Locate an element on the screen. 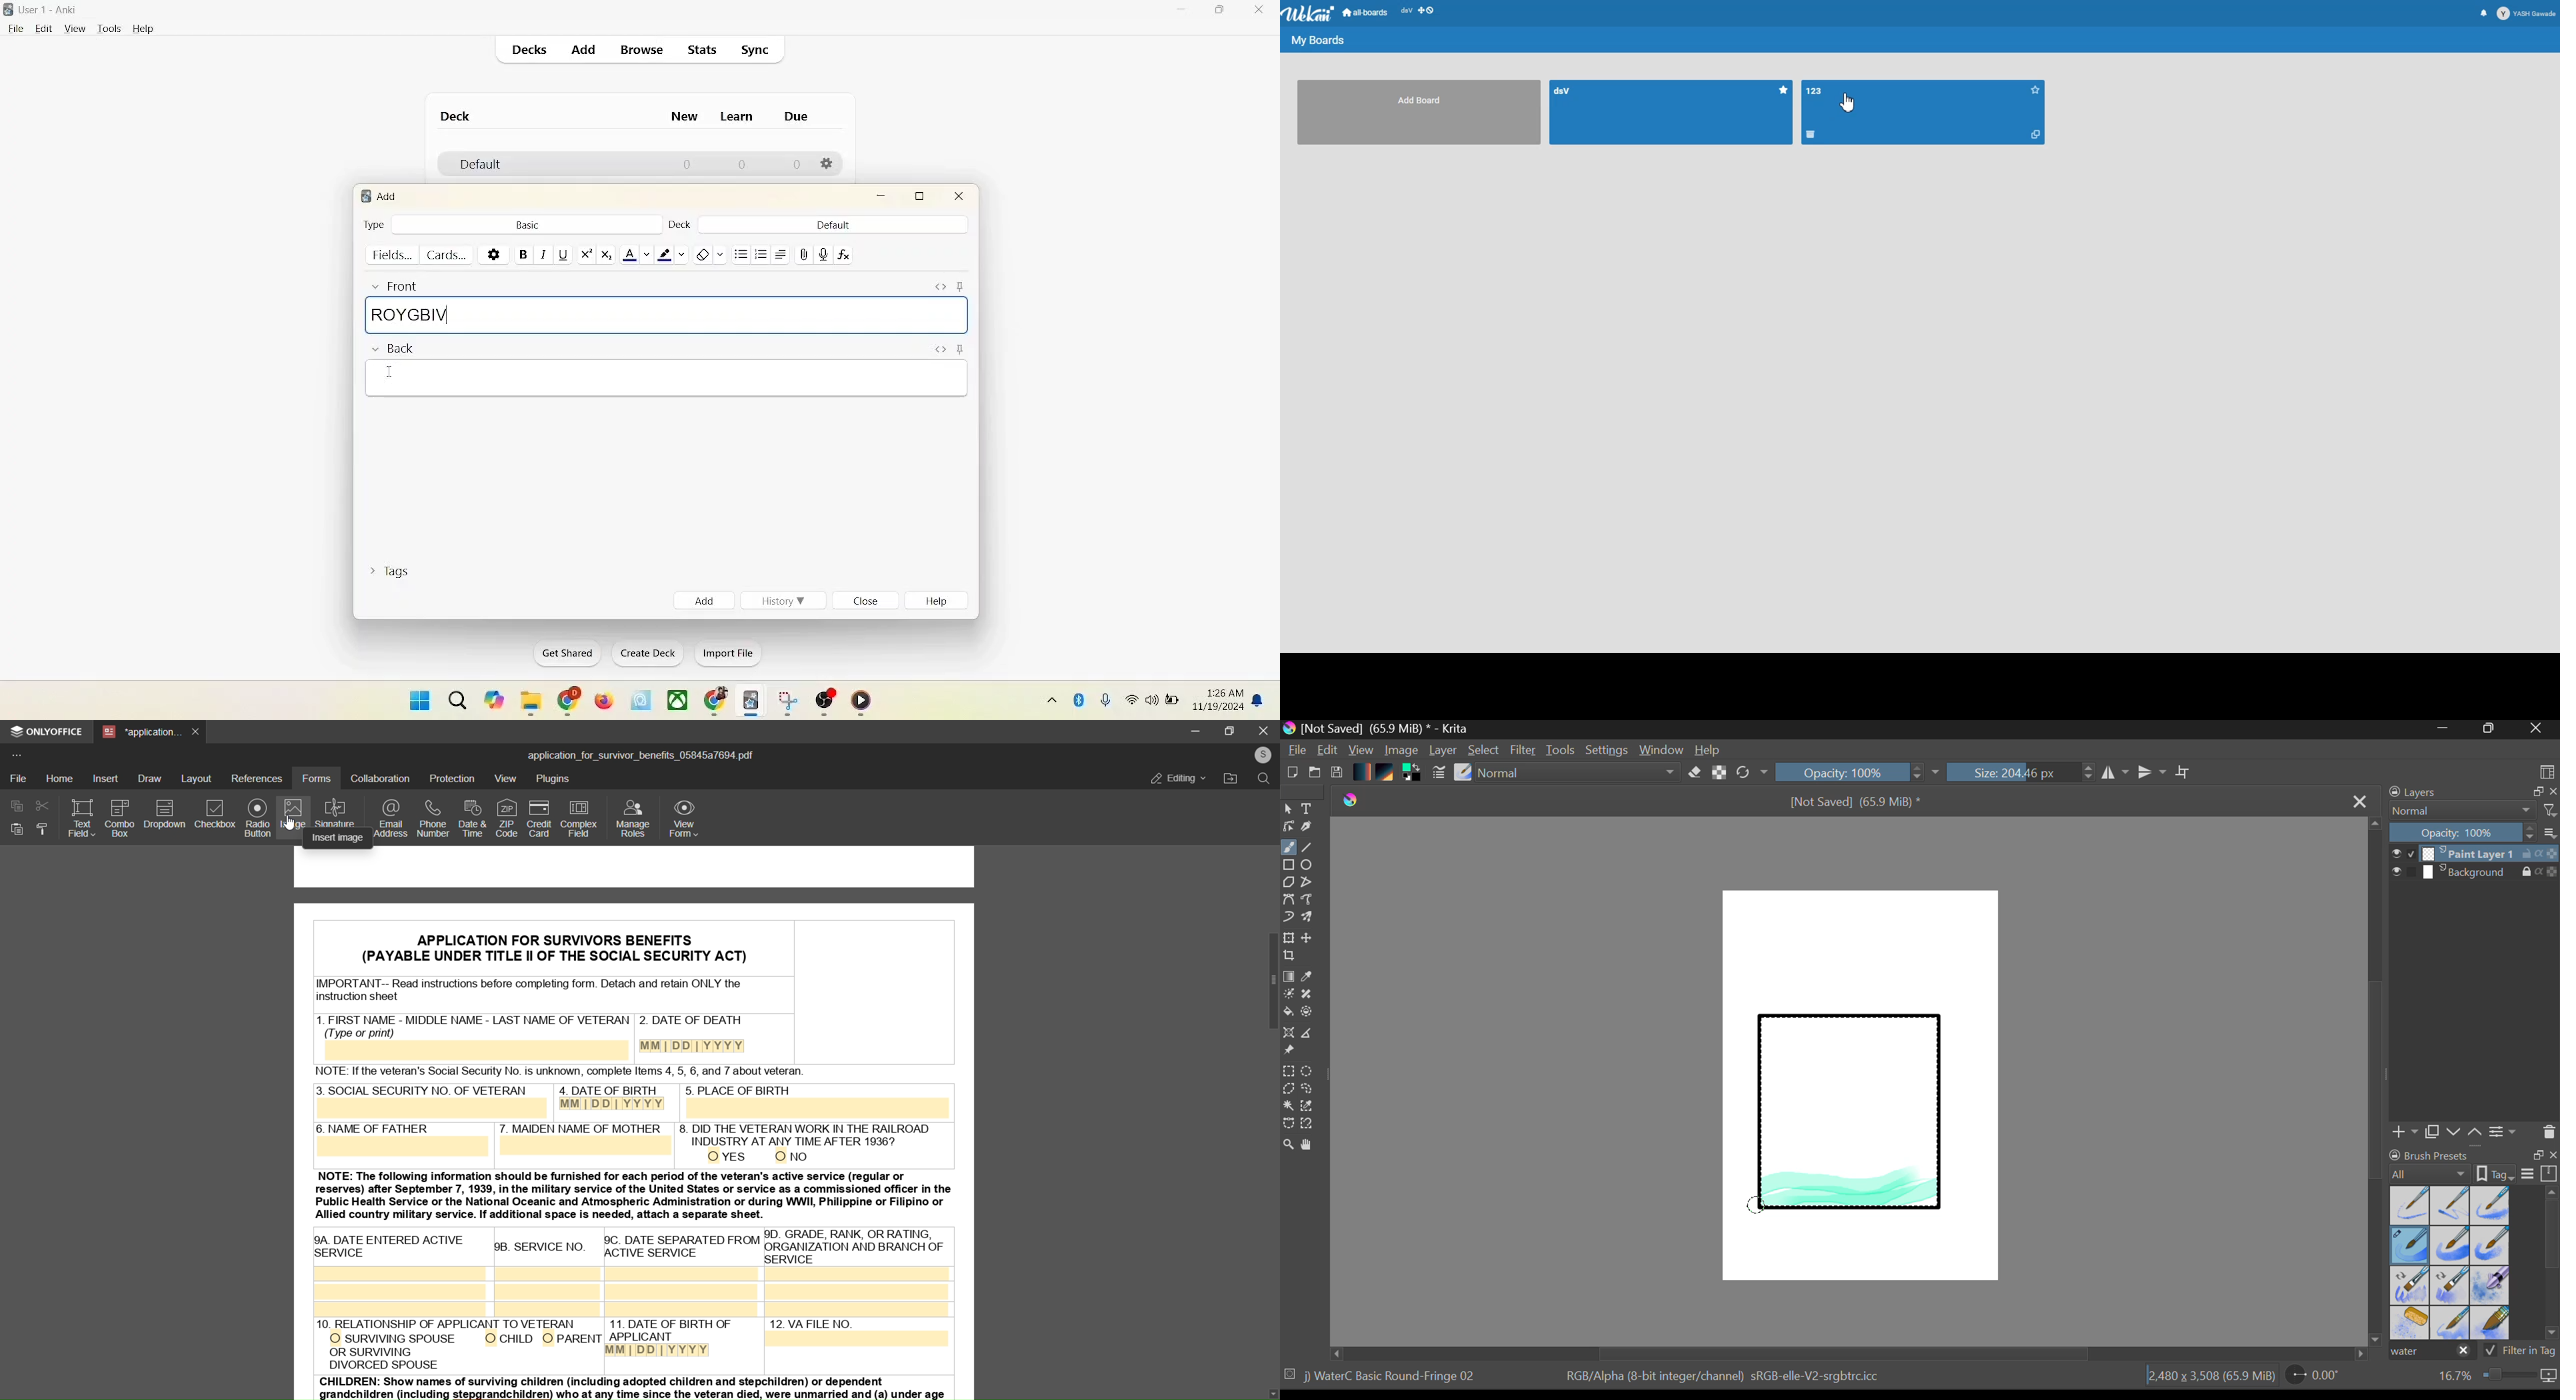  close is located at coordinates (1260, 11).